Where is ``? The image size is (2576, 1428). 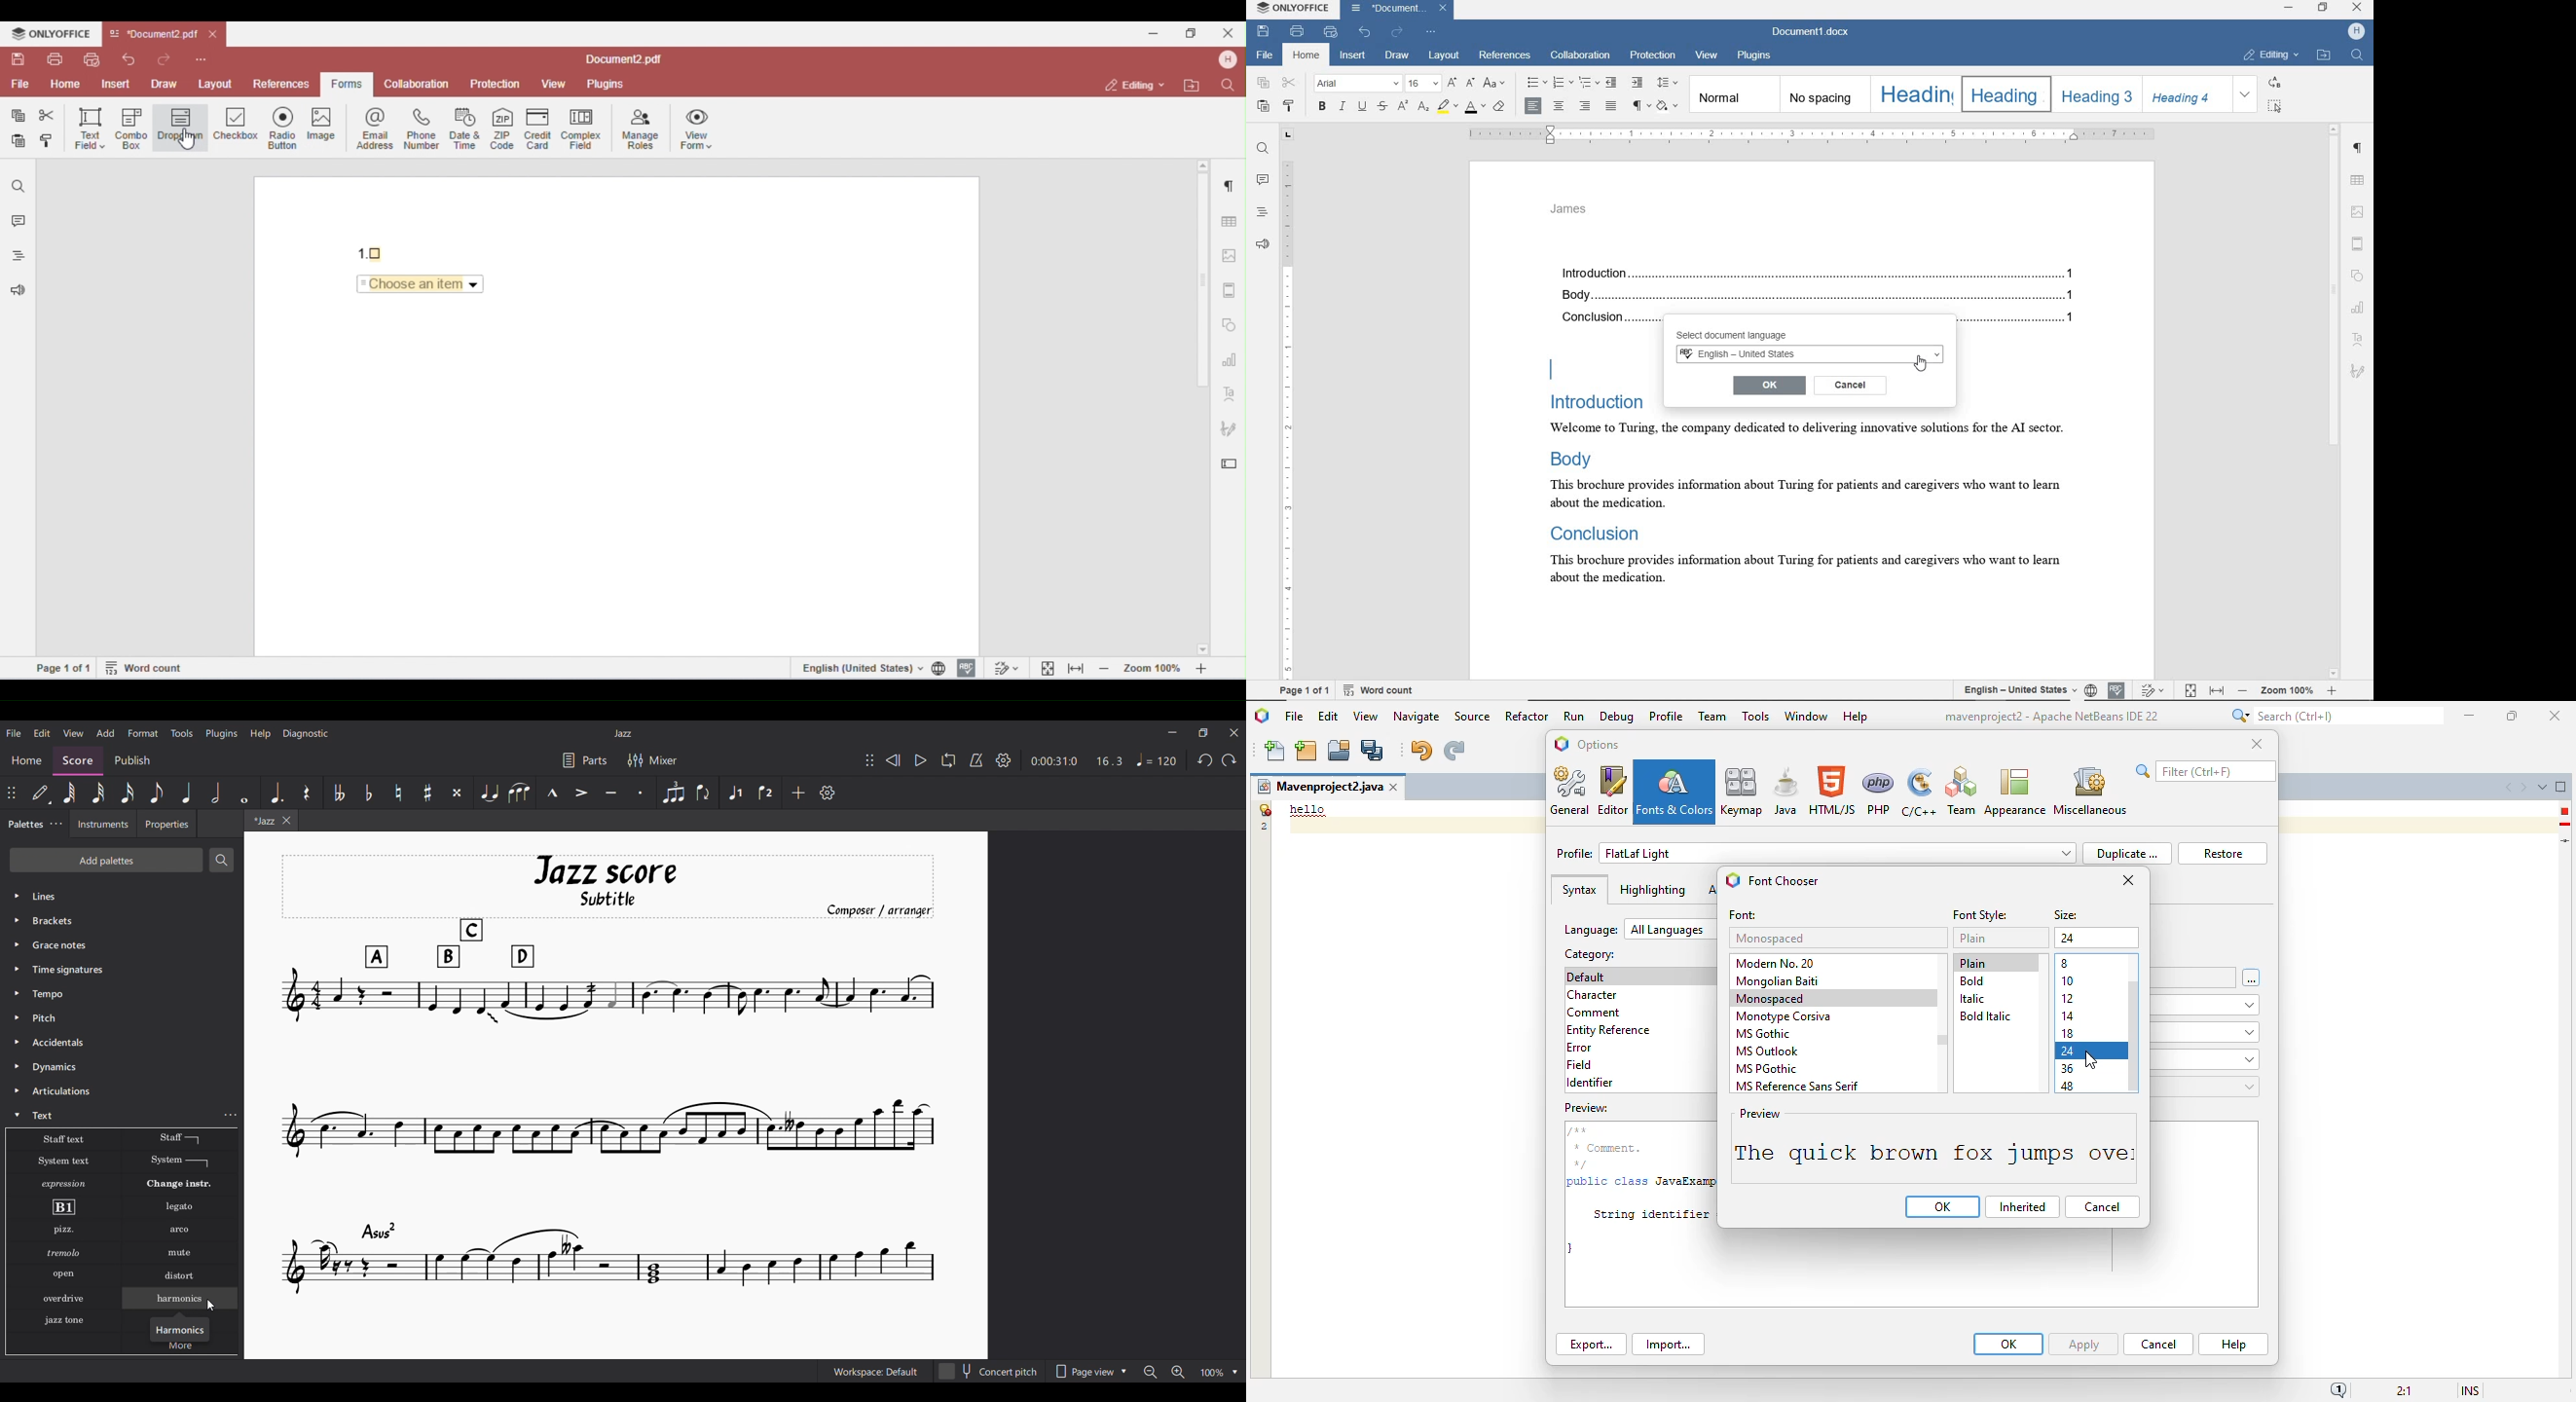
 is located at coordinates (1594, 531).